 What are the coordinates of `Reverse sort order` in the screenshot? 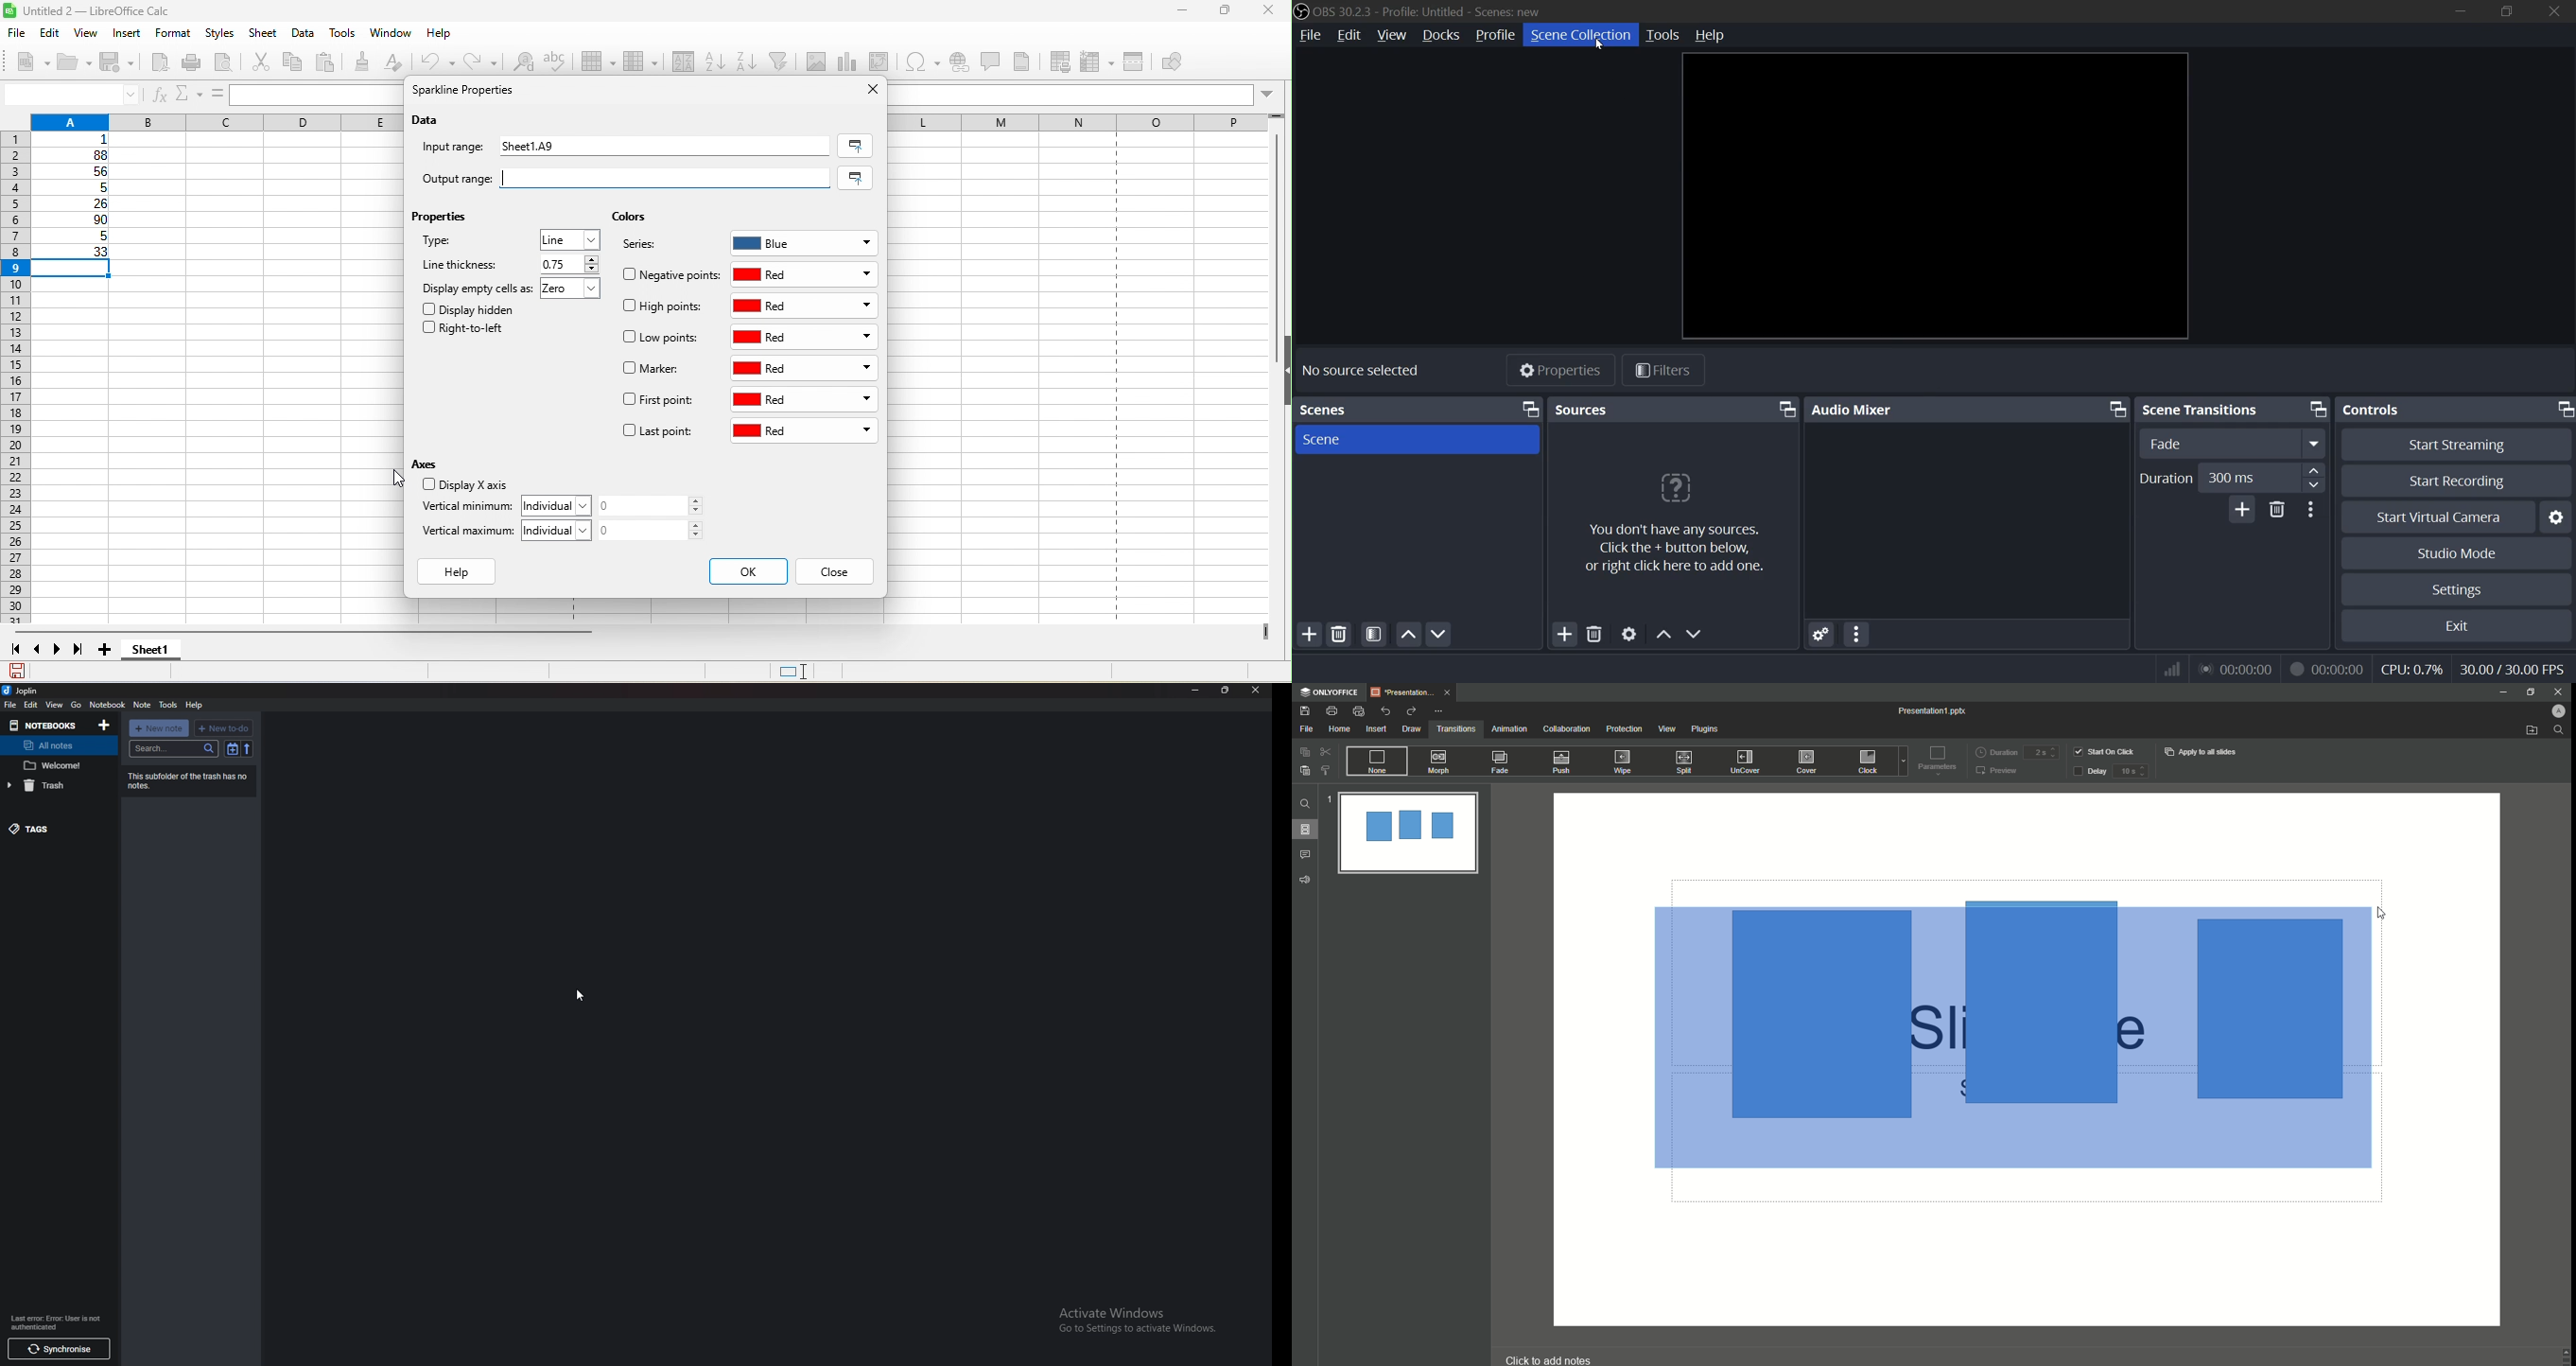 It's located at (248, 748).